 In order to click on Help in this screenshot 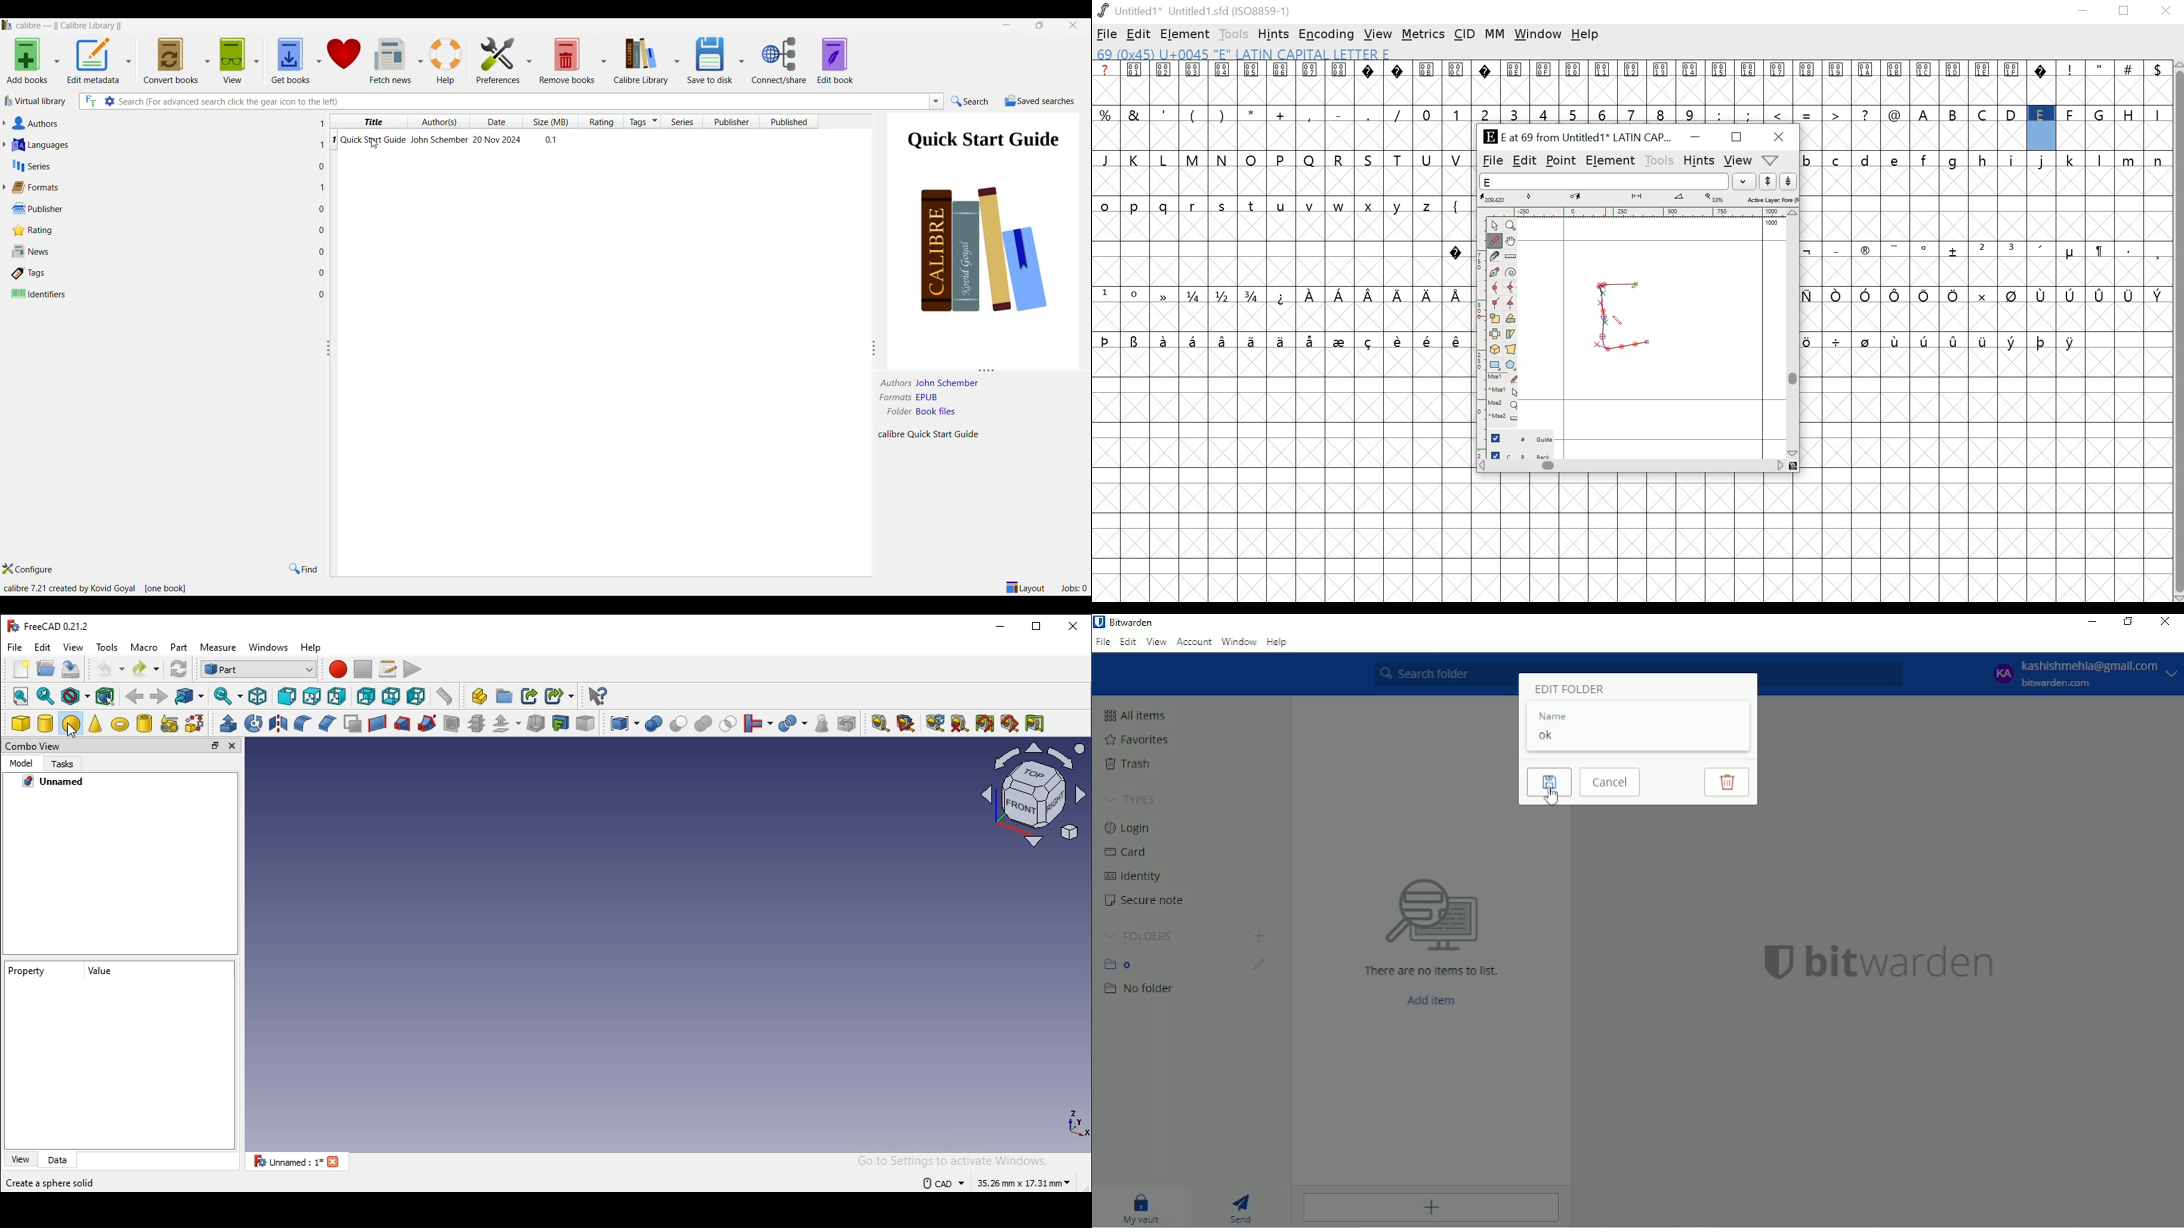, I will do `click(1279, 642)`.